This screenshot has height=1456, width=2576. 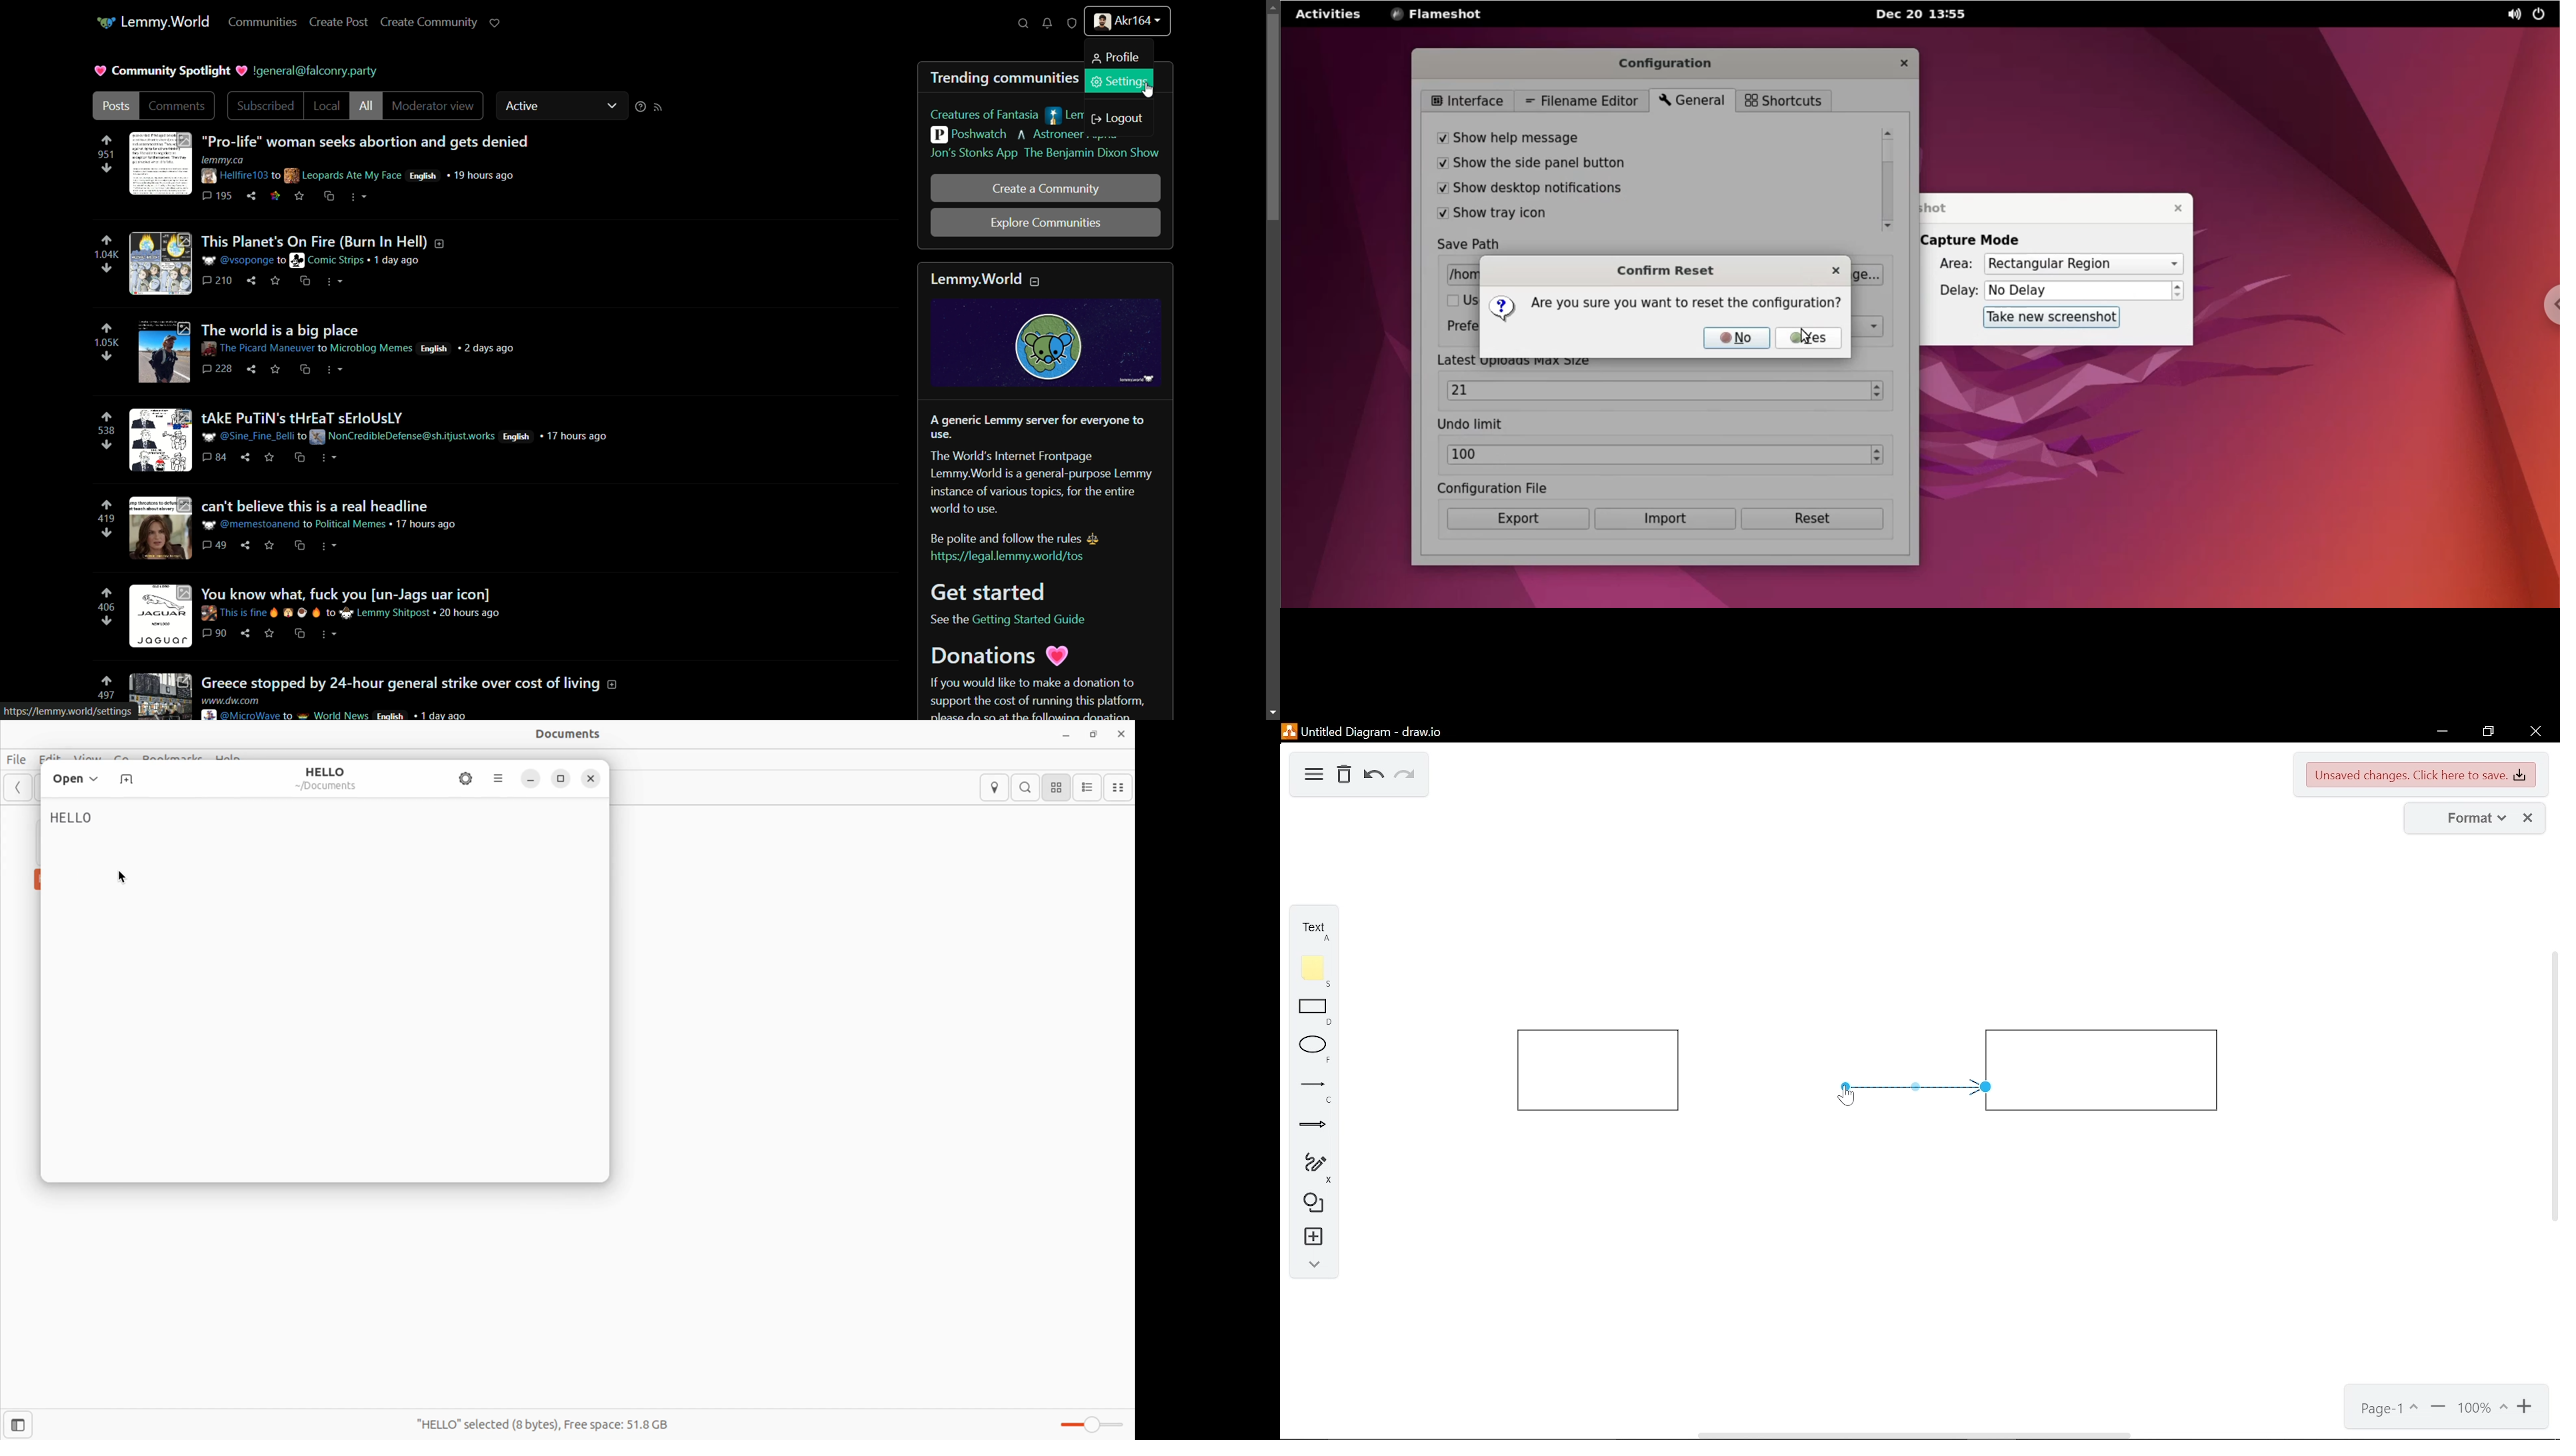 I want to click on Back, so click(x=21, y=794).